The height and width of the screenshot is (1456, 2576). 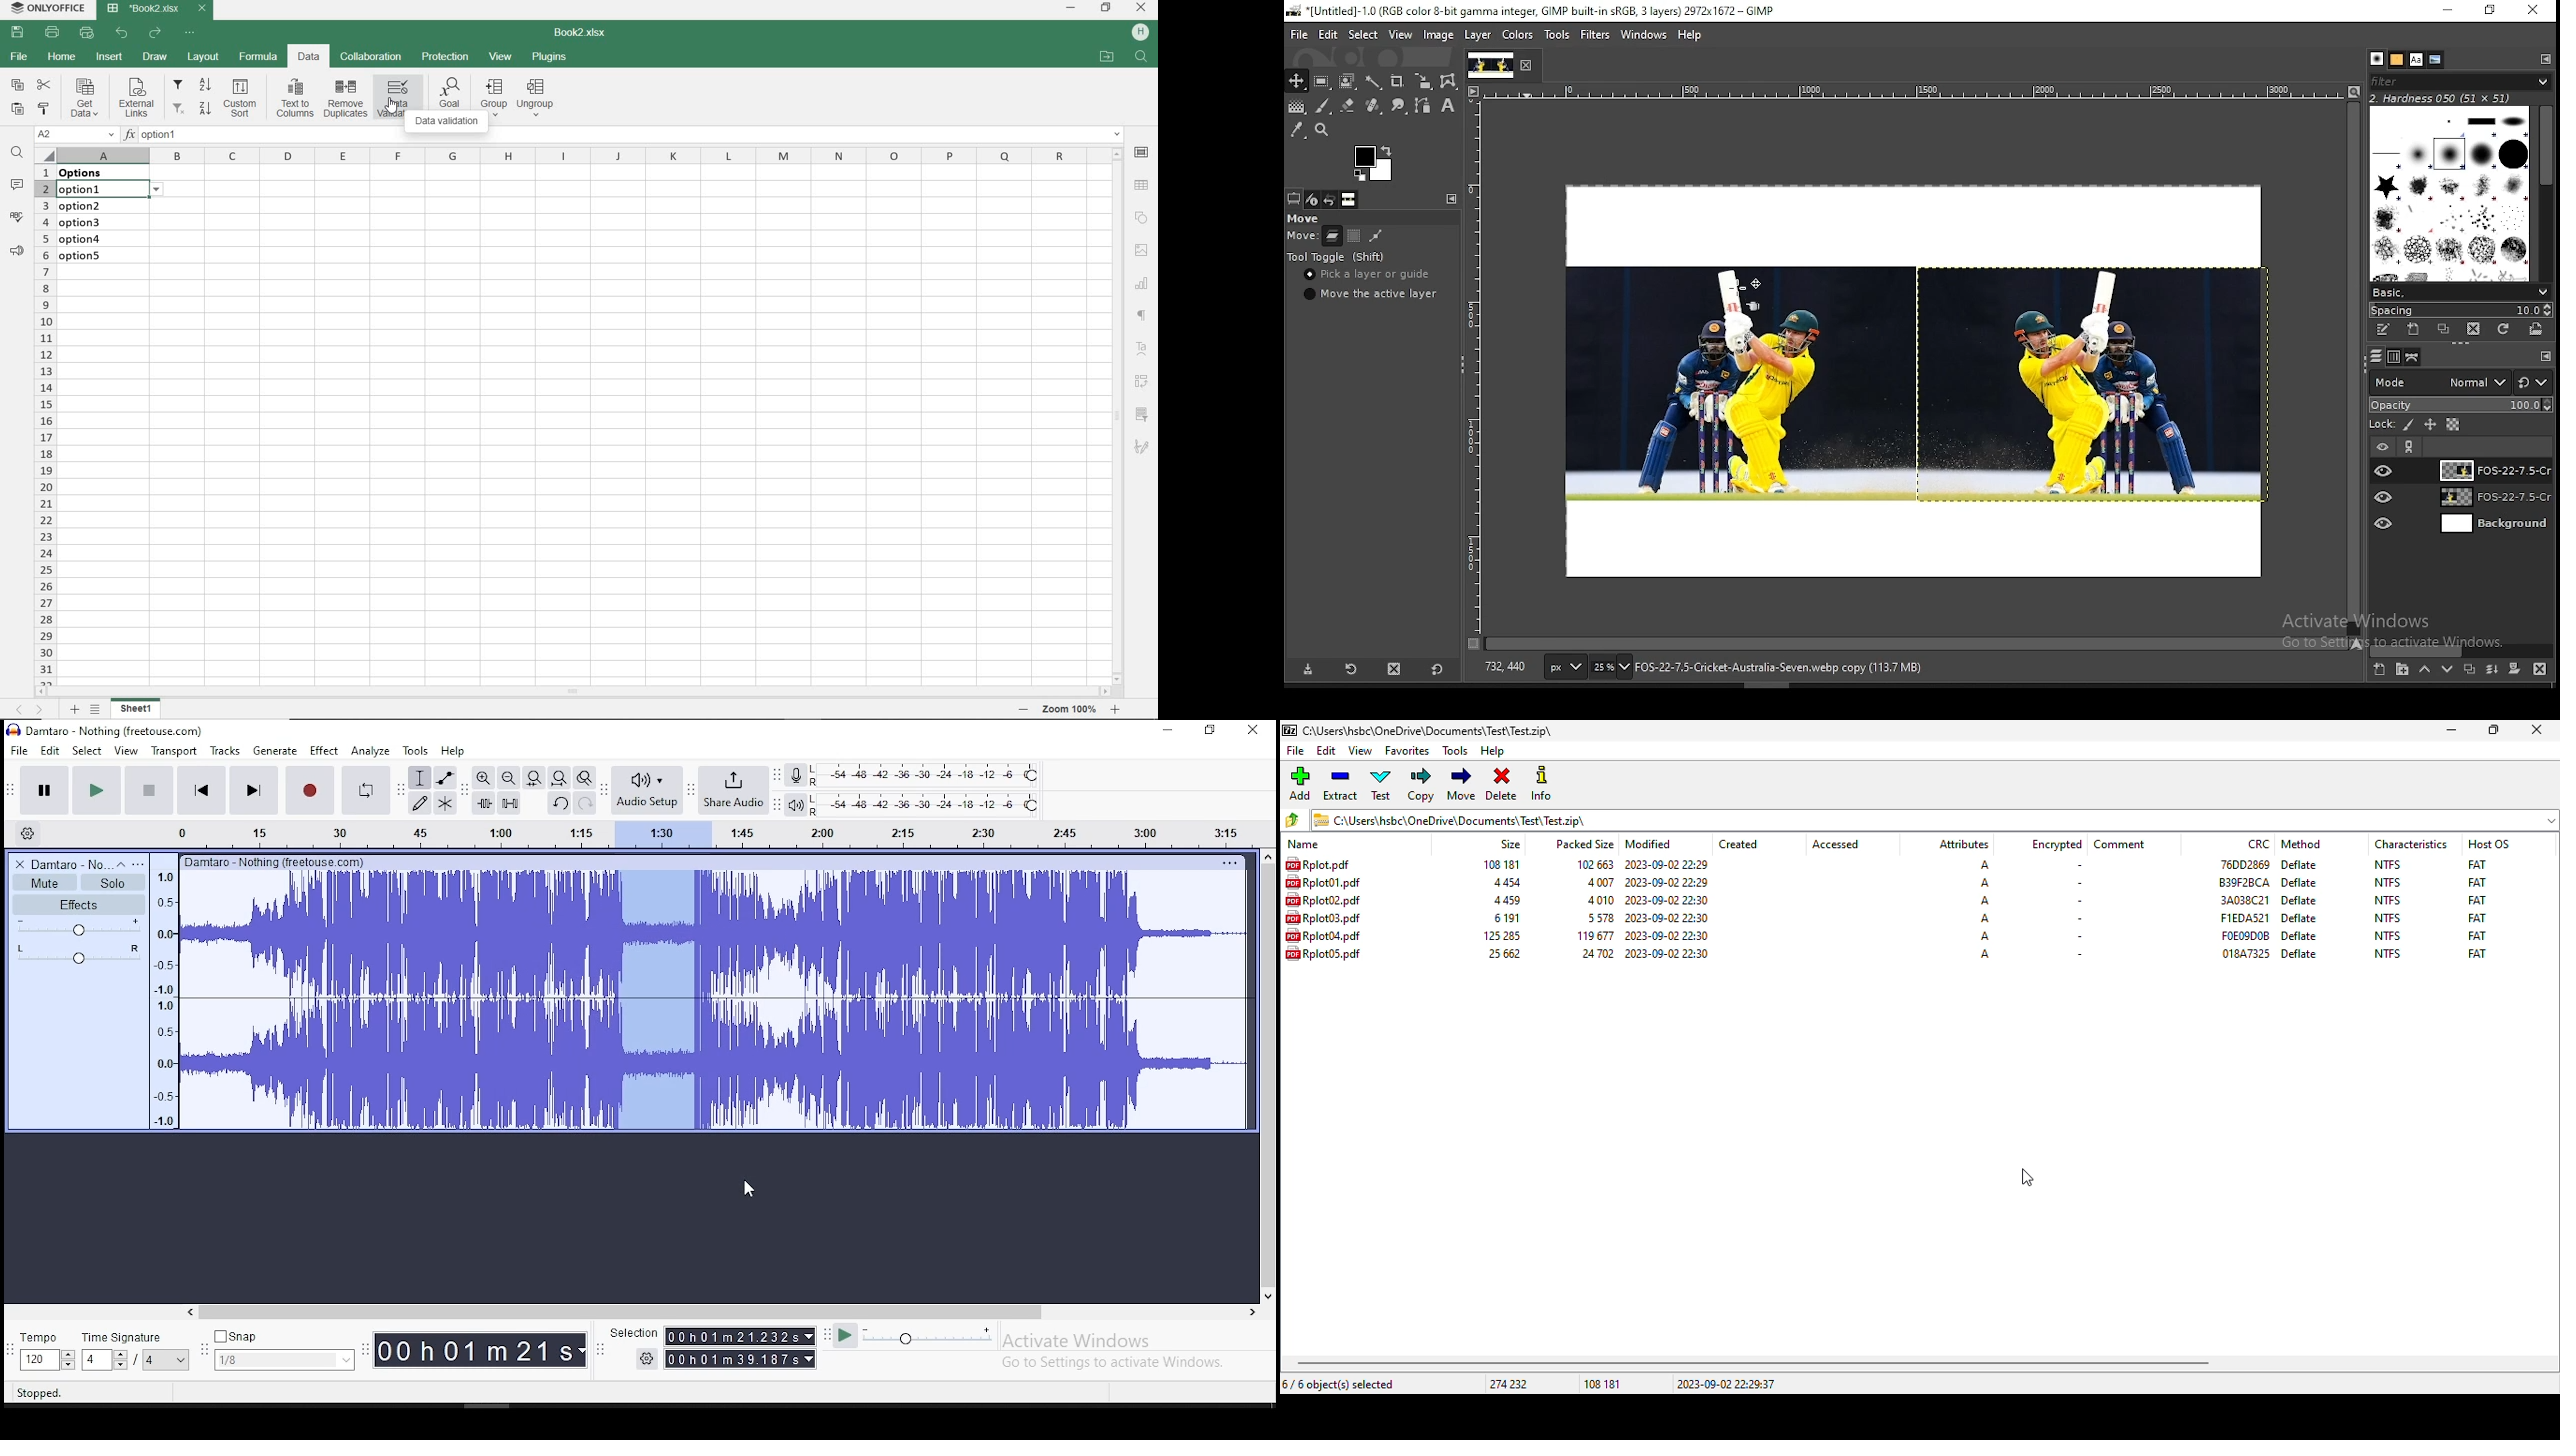 What do you see at coordinates (43, 83) in the screenshot?
I see `CUT` at bounding box center [43, 83].